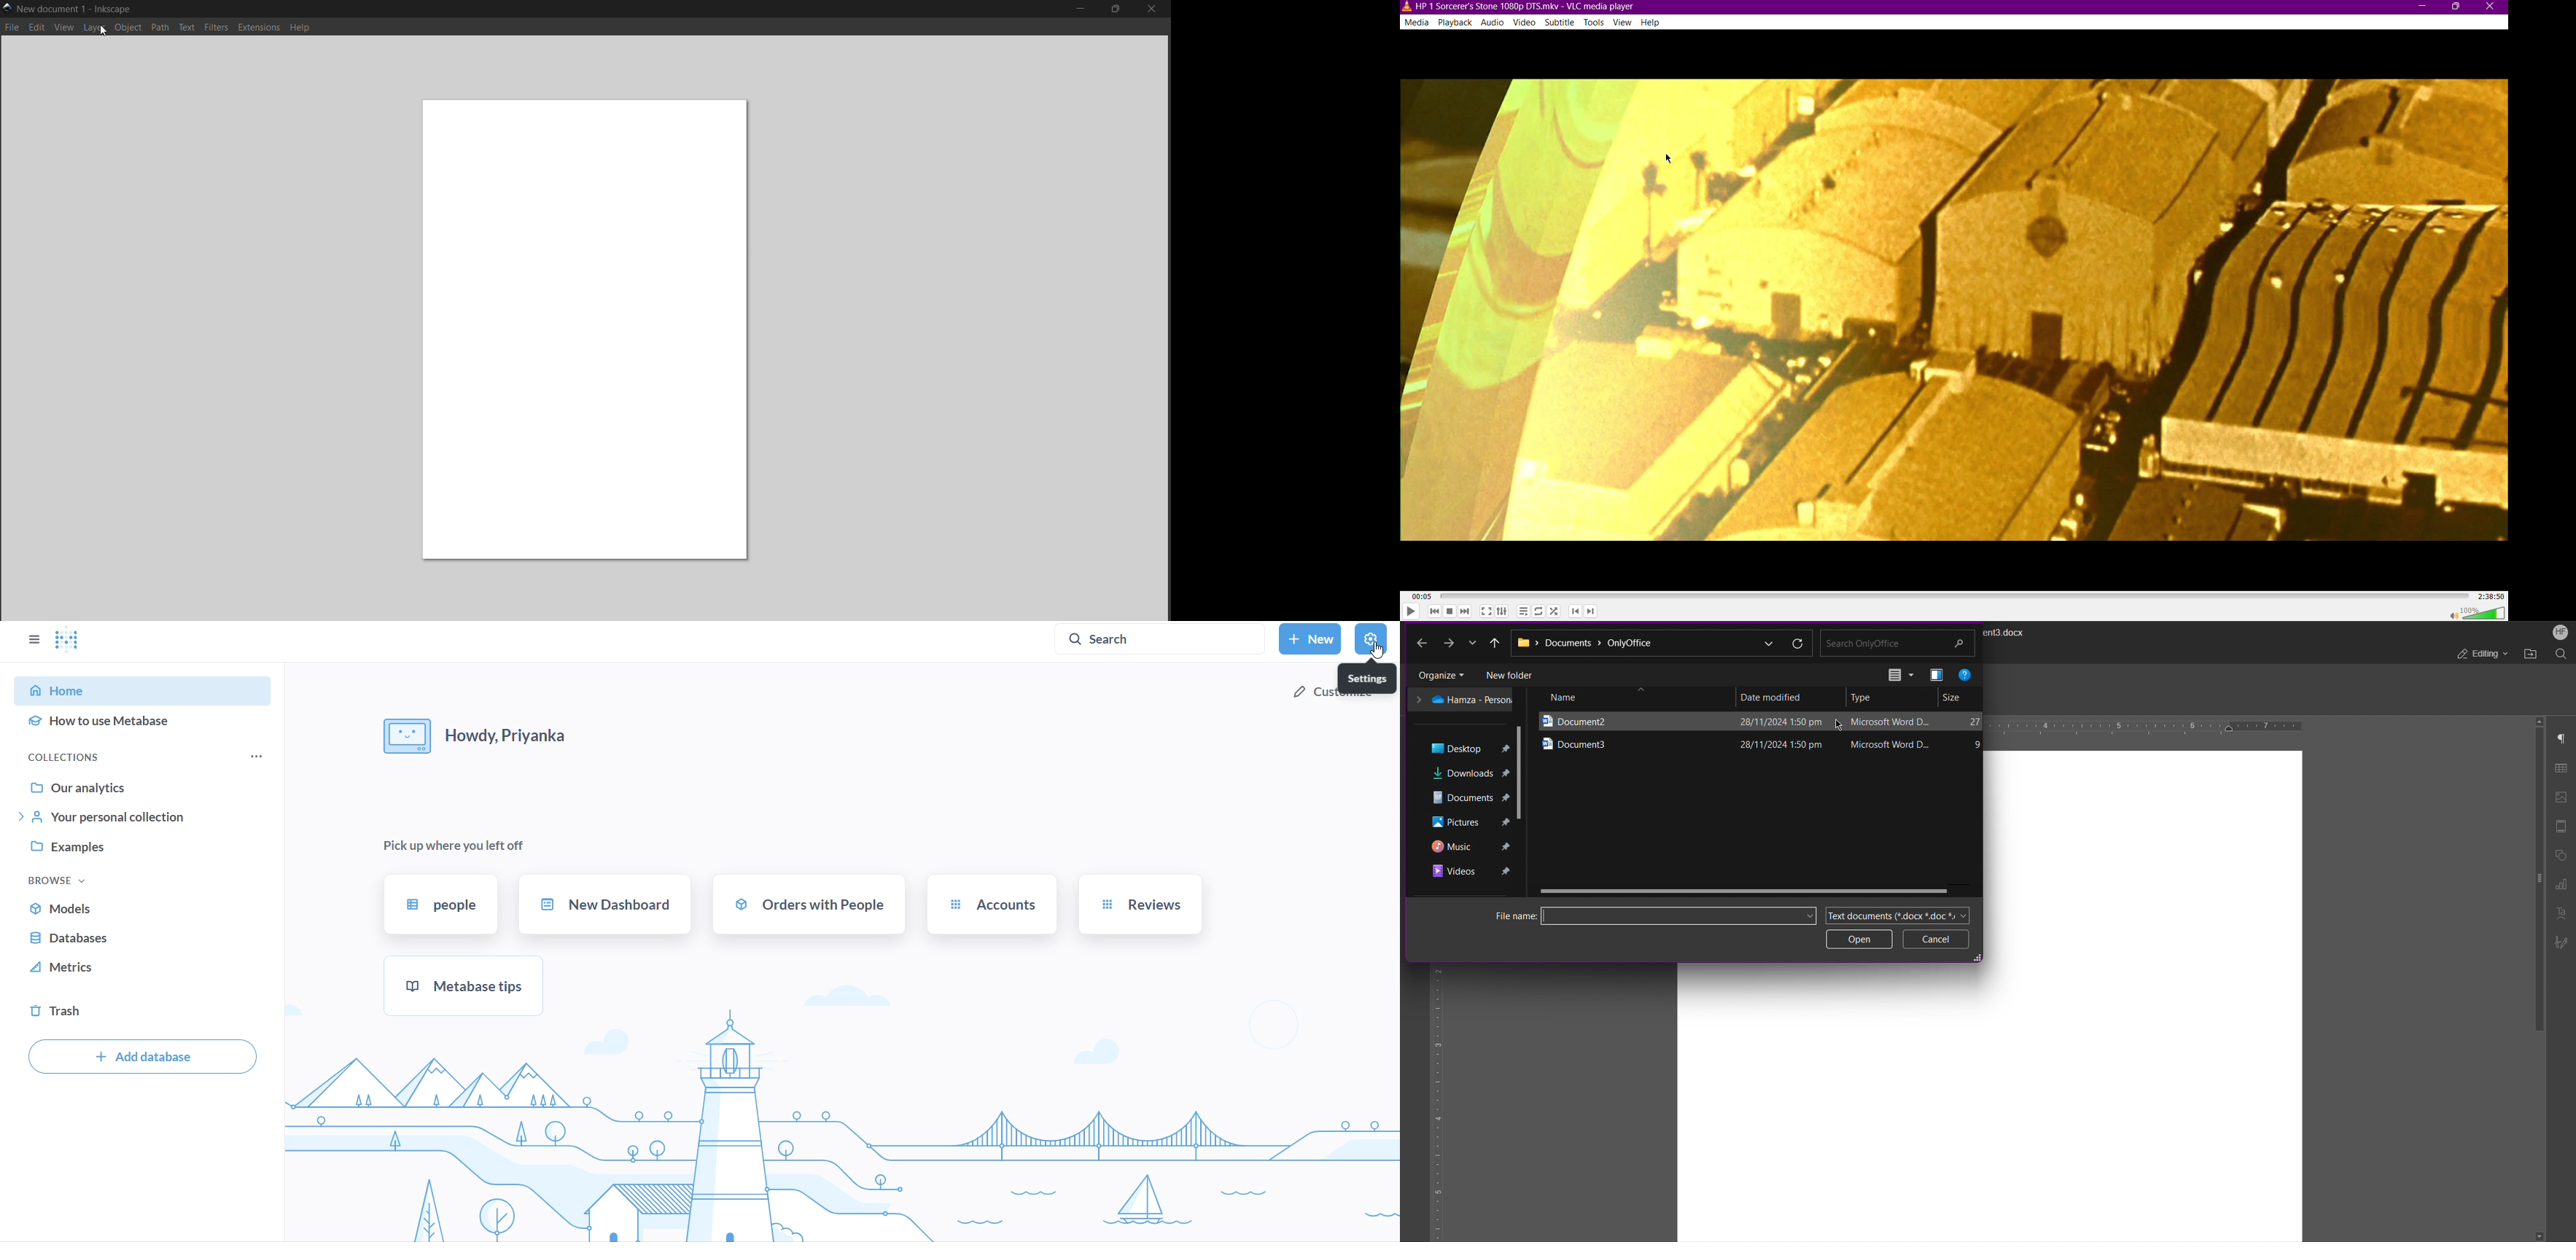  I want to click on Graph Settings, so click(2561, 886).